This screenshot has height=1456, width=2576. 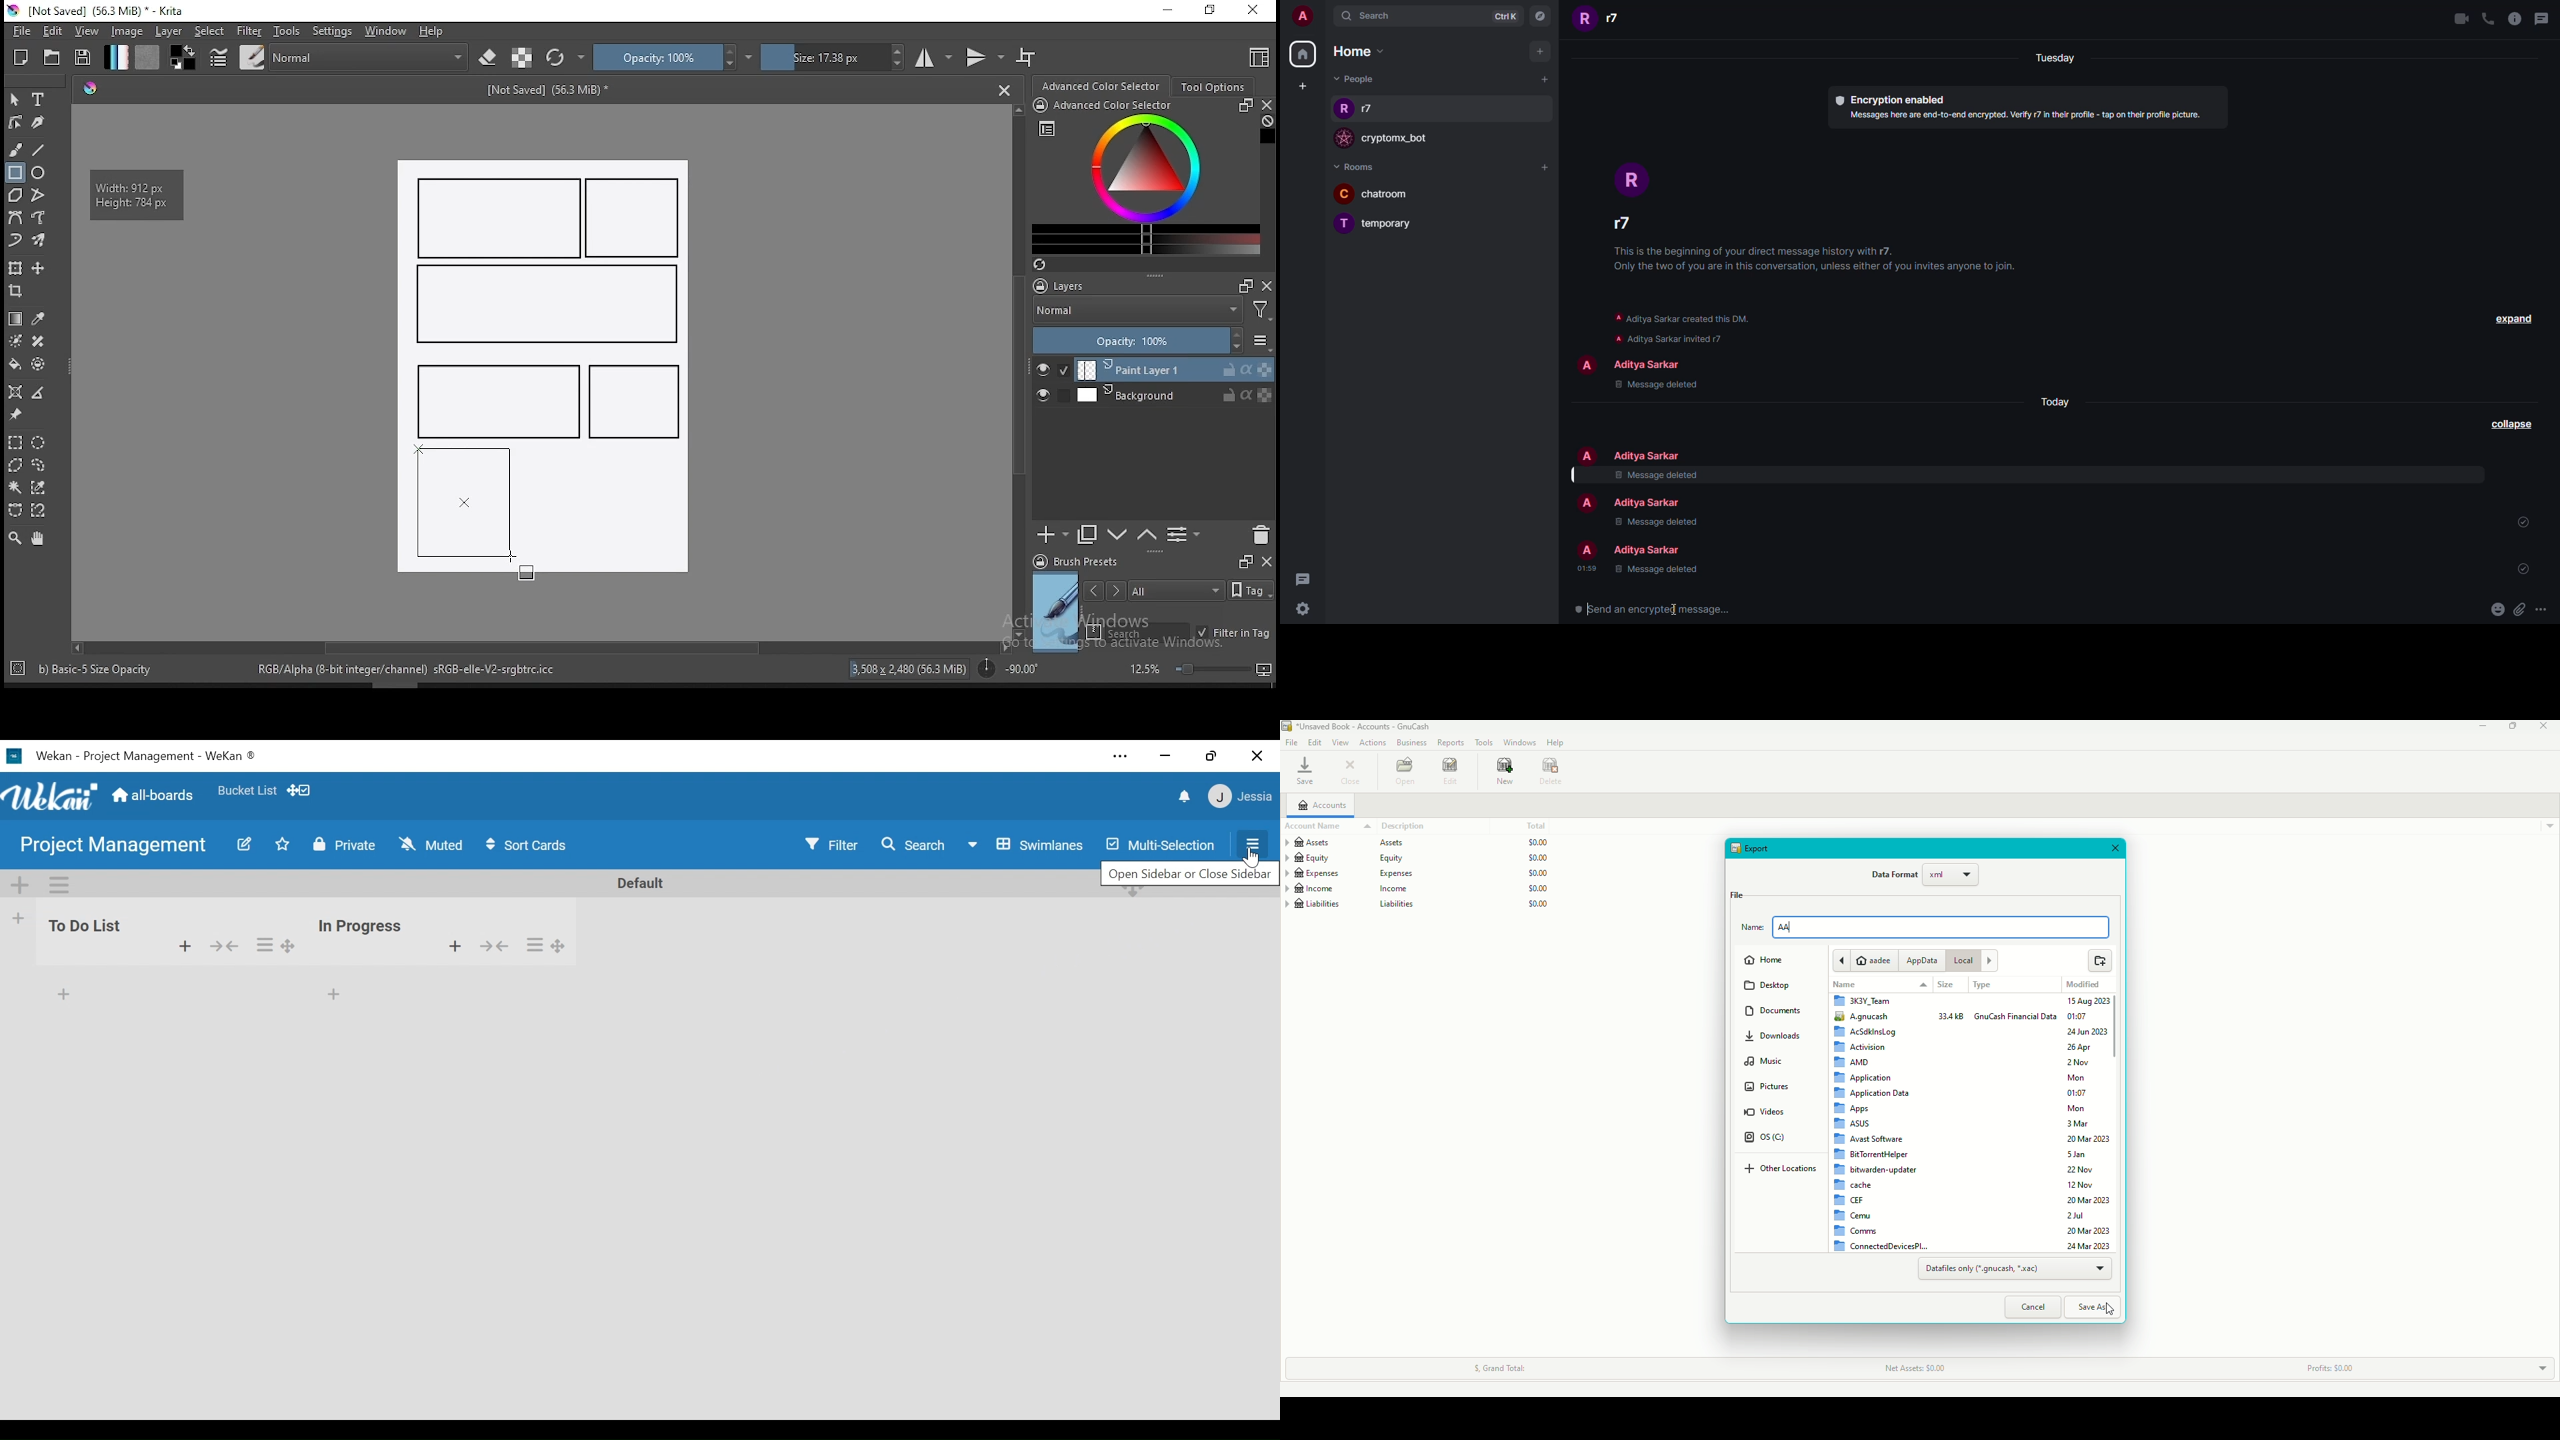 I want to click on duplicate layer, so click(x=1088, y=534).